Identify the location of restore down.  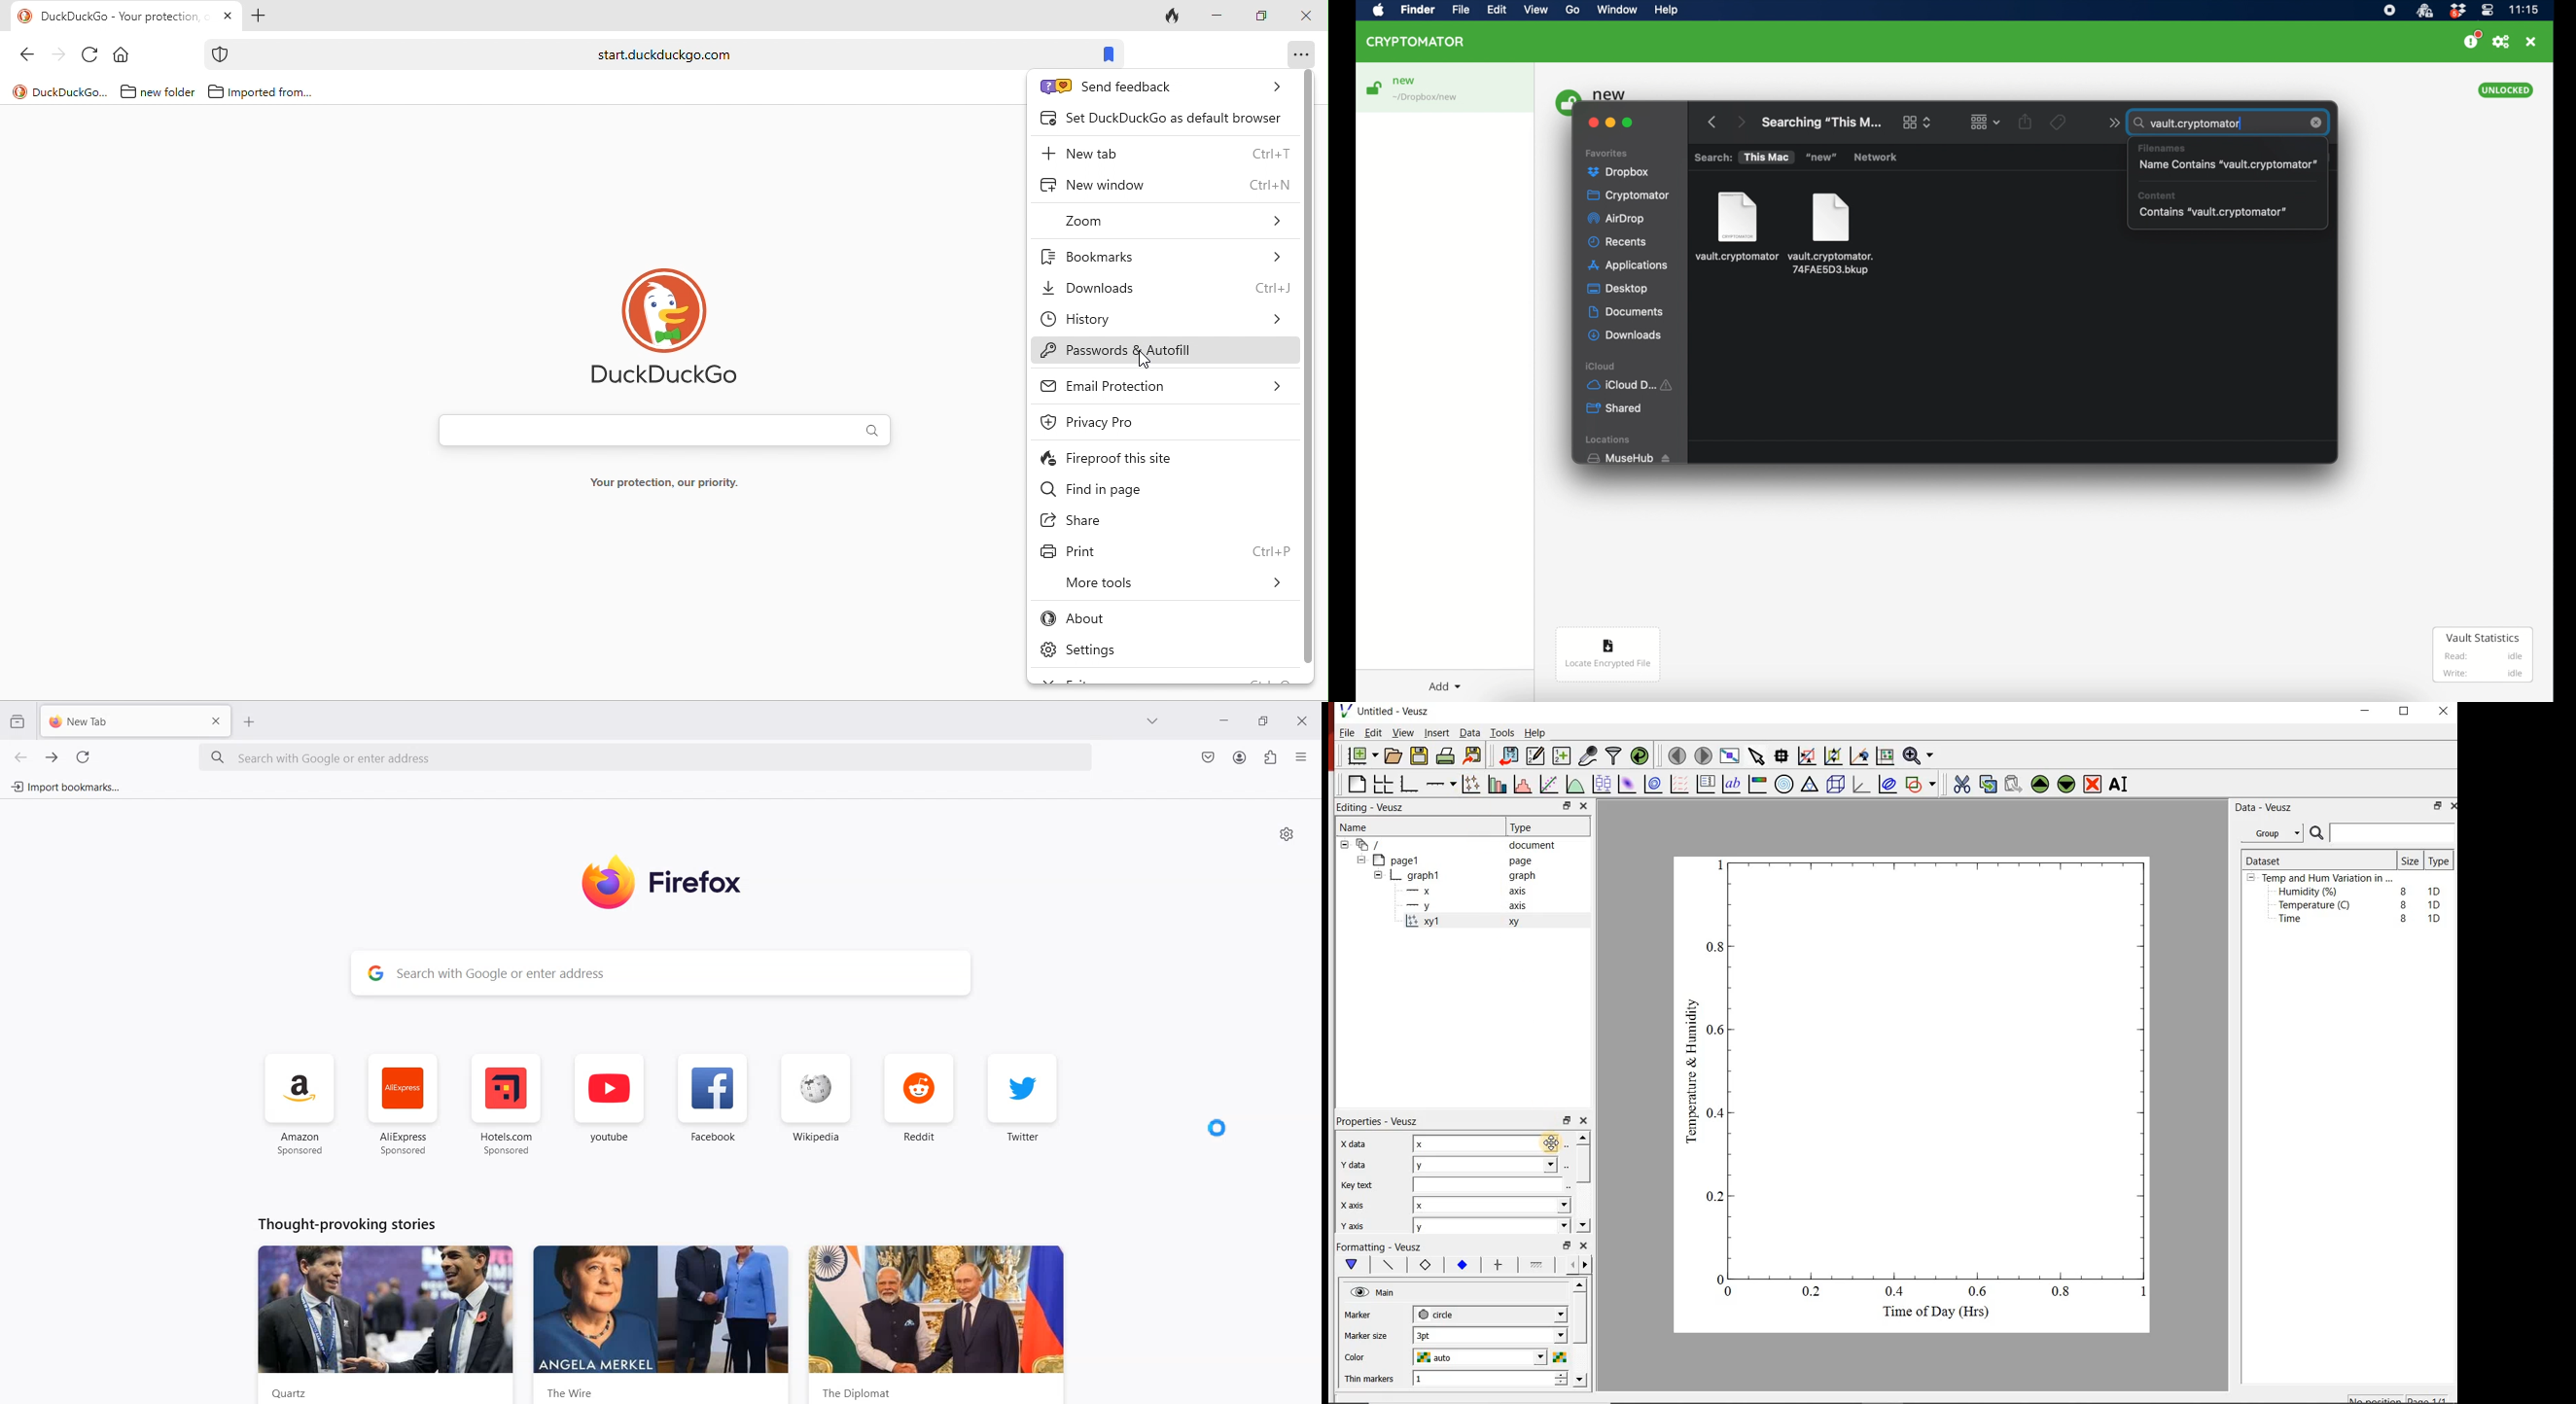
(1558, 806).